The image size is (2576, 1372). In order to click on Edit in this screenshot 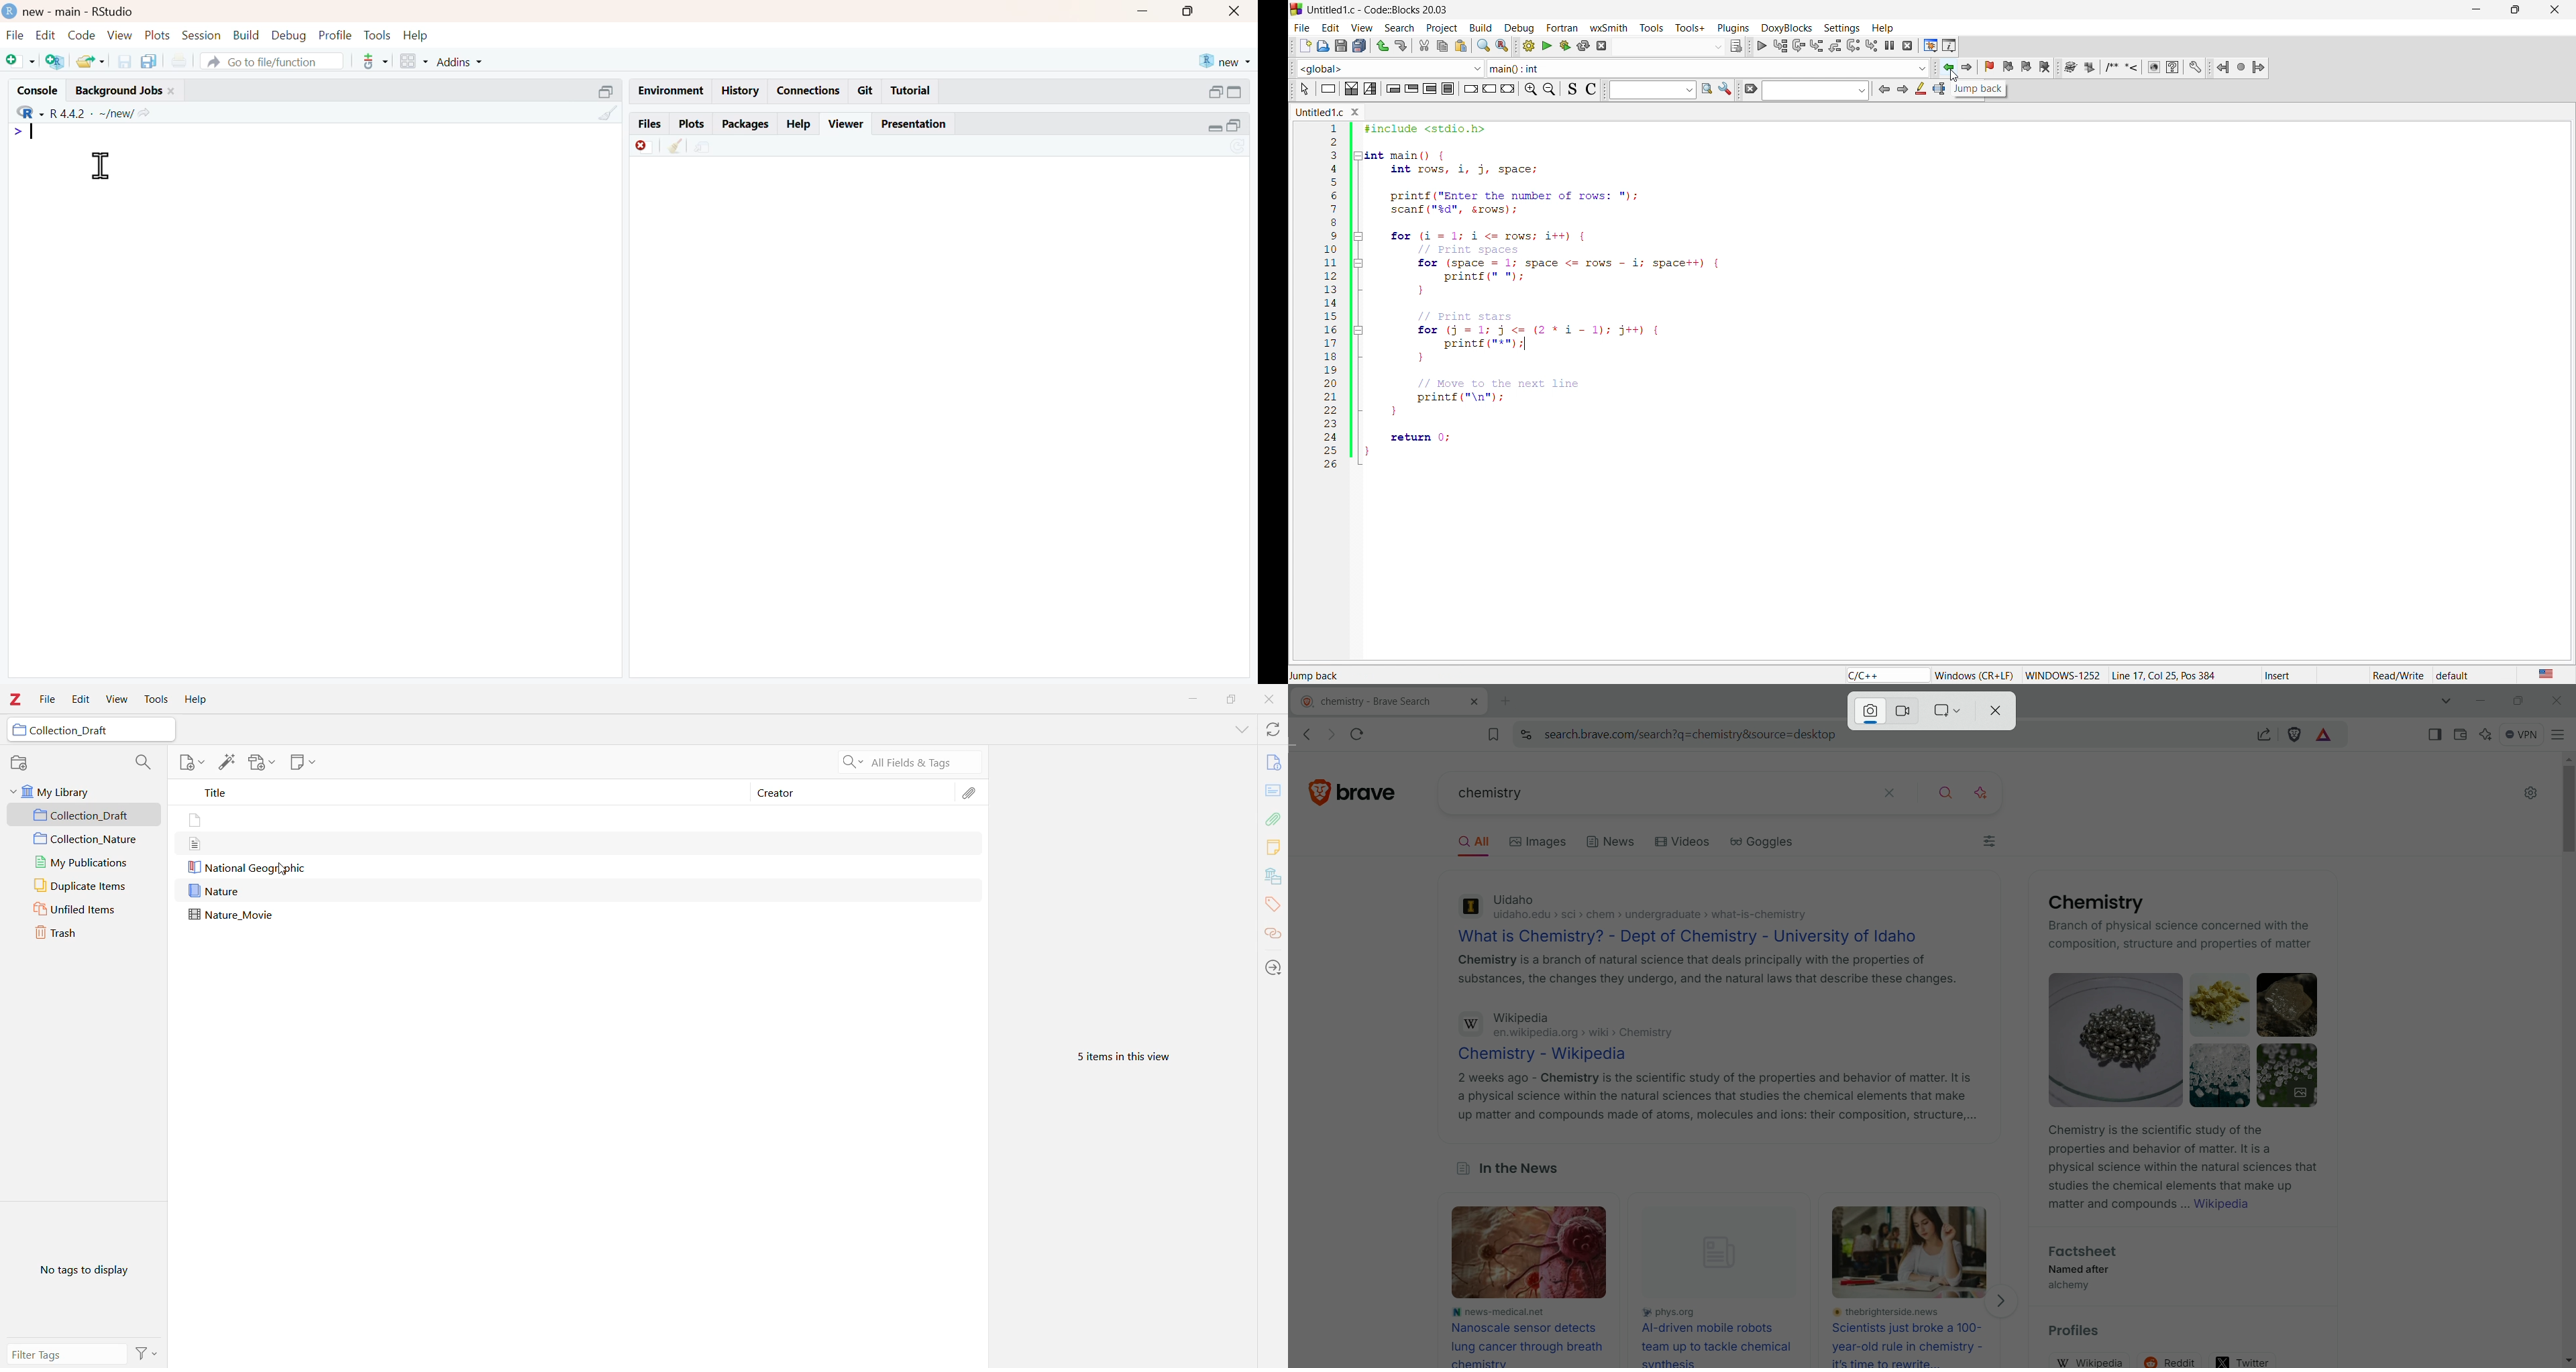, I will do `click(80, 699)`.